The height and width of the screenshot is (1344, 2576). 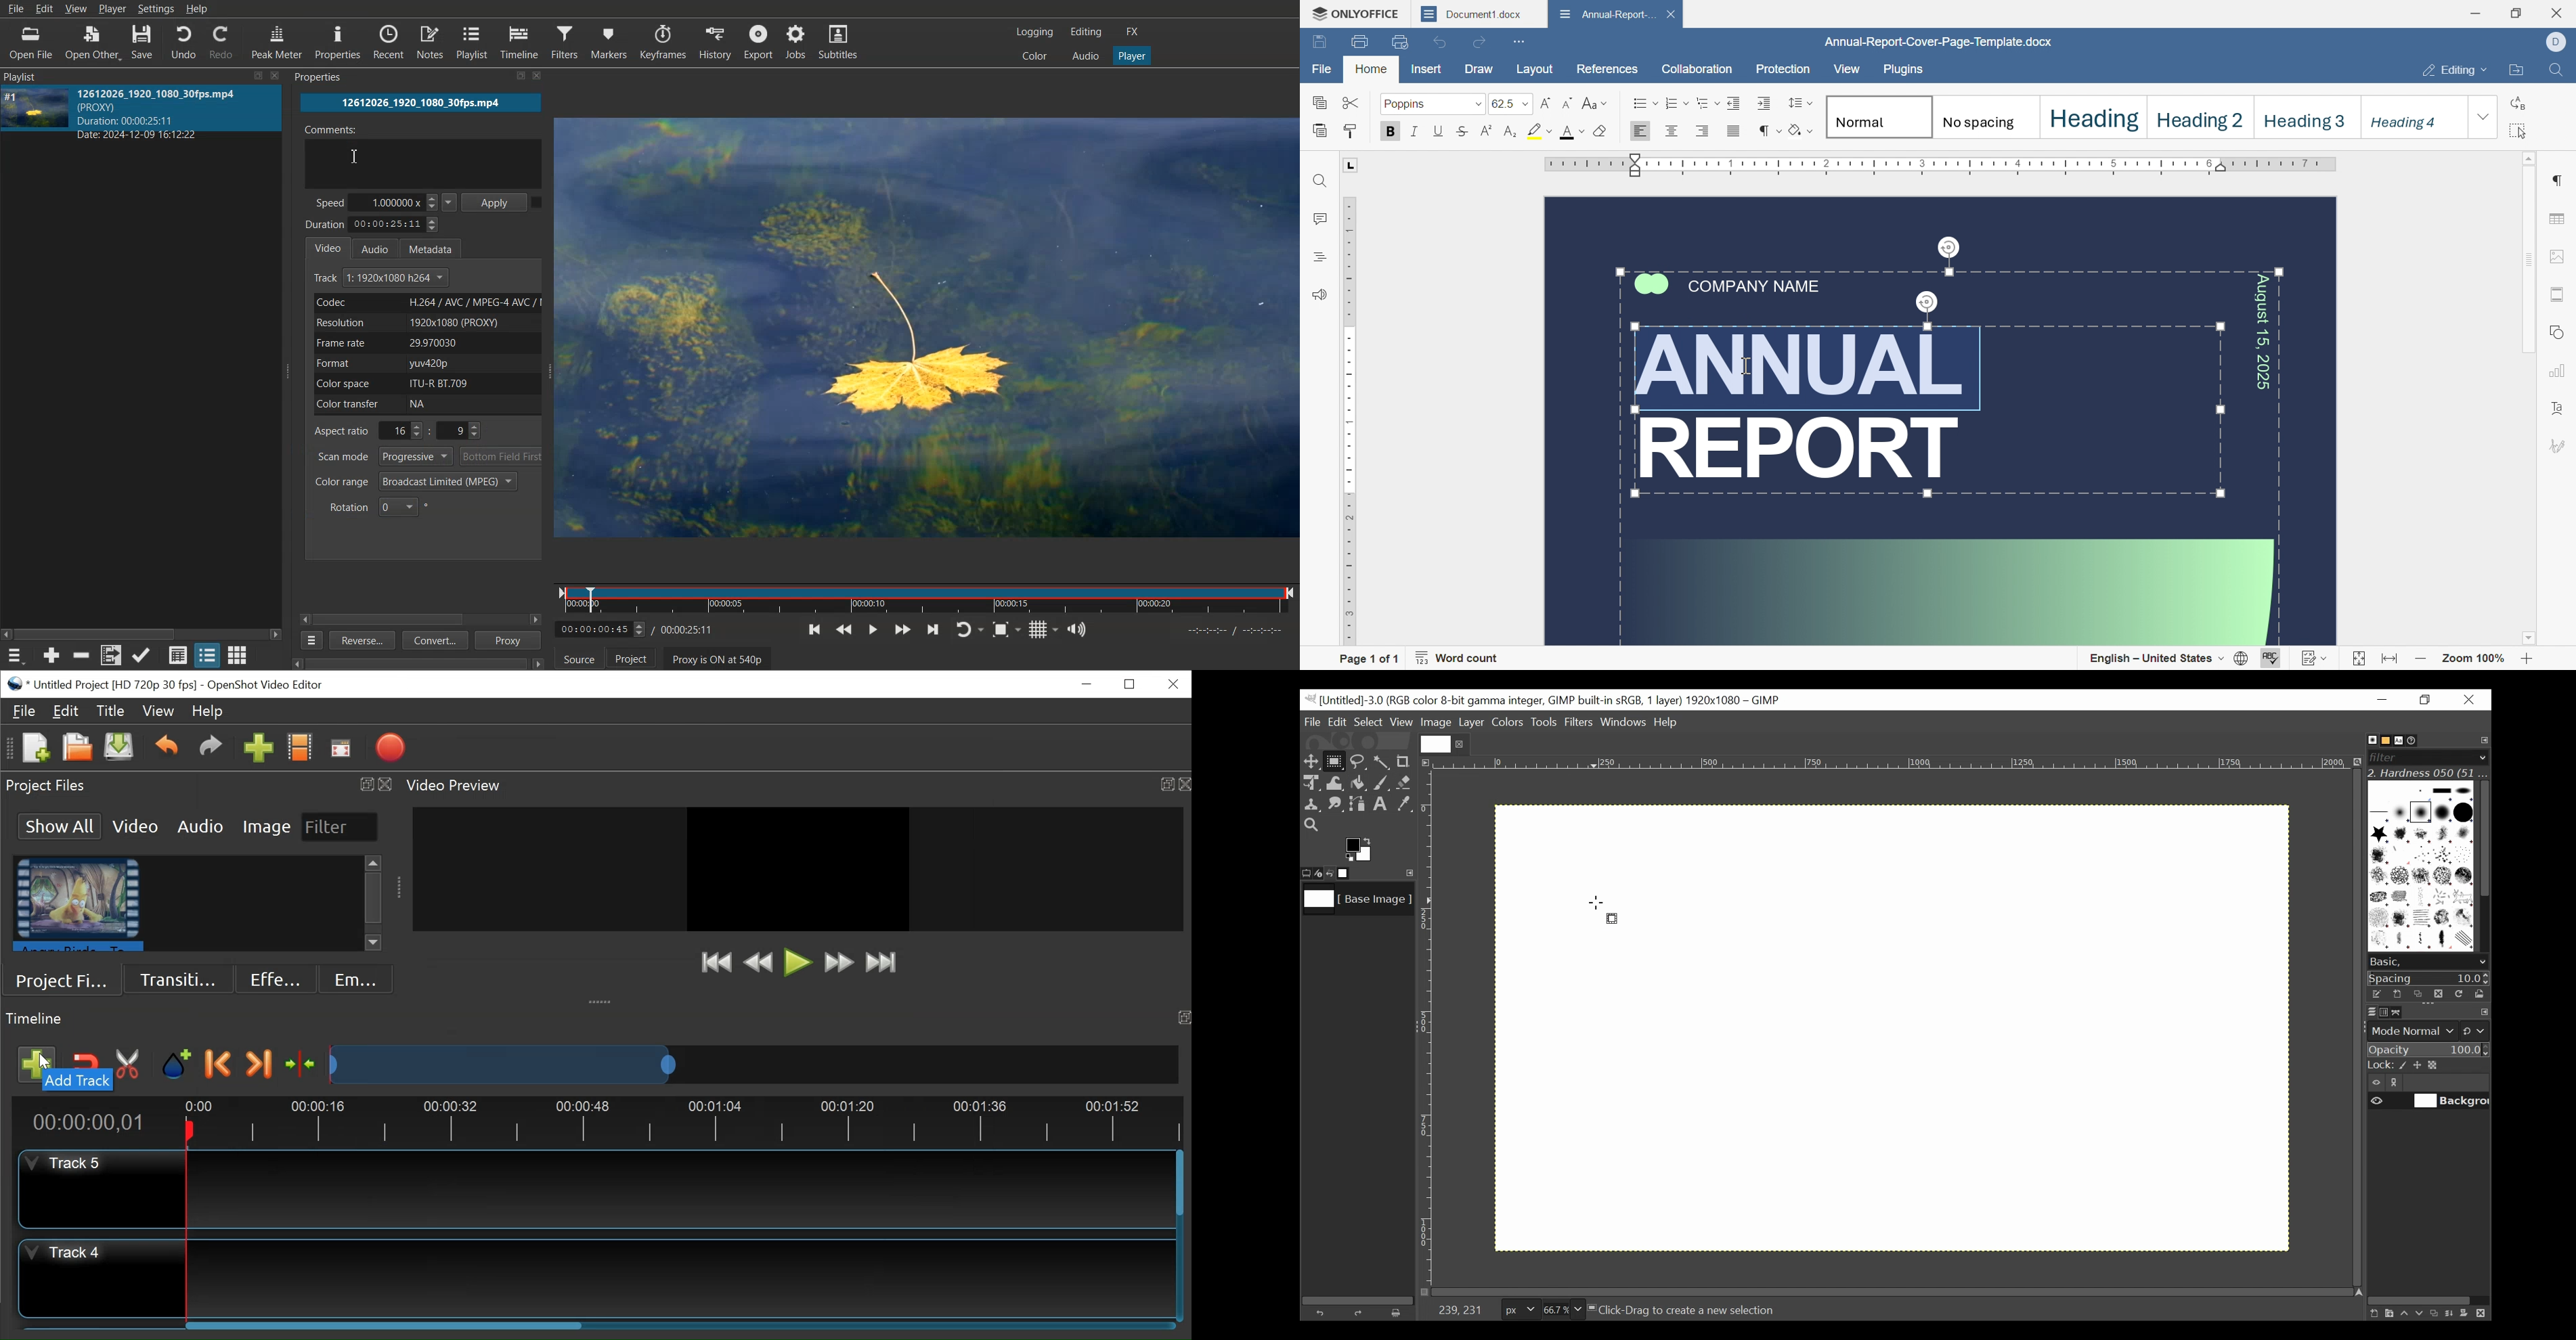 What do you see at coordinates (79, 904) in the screenshot?
I see `Clip` at bounding box center [79, 904].